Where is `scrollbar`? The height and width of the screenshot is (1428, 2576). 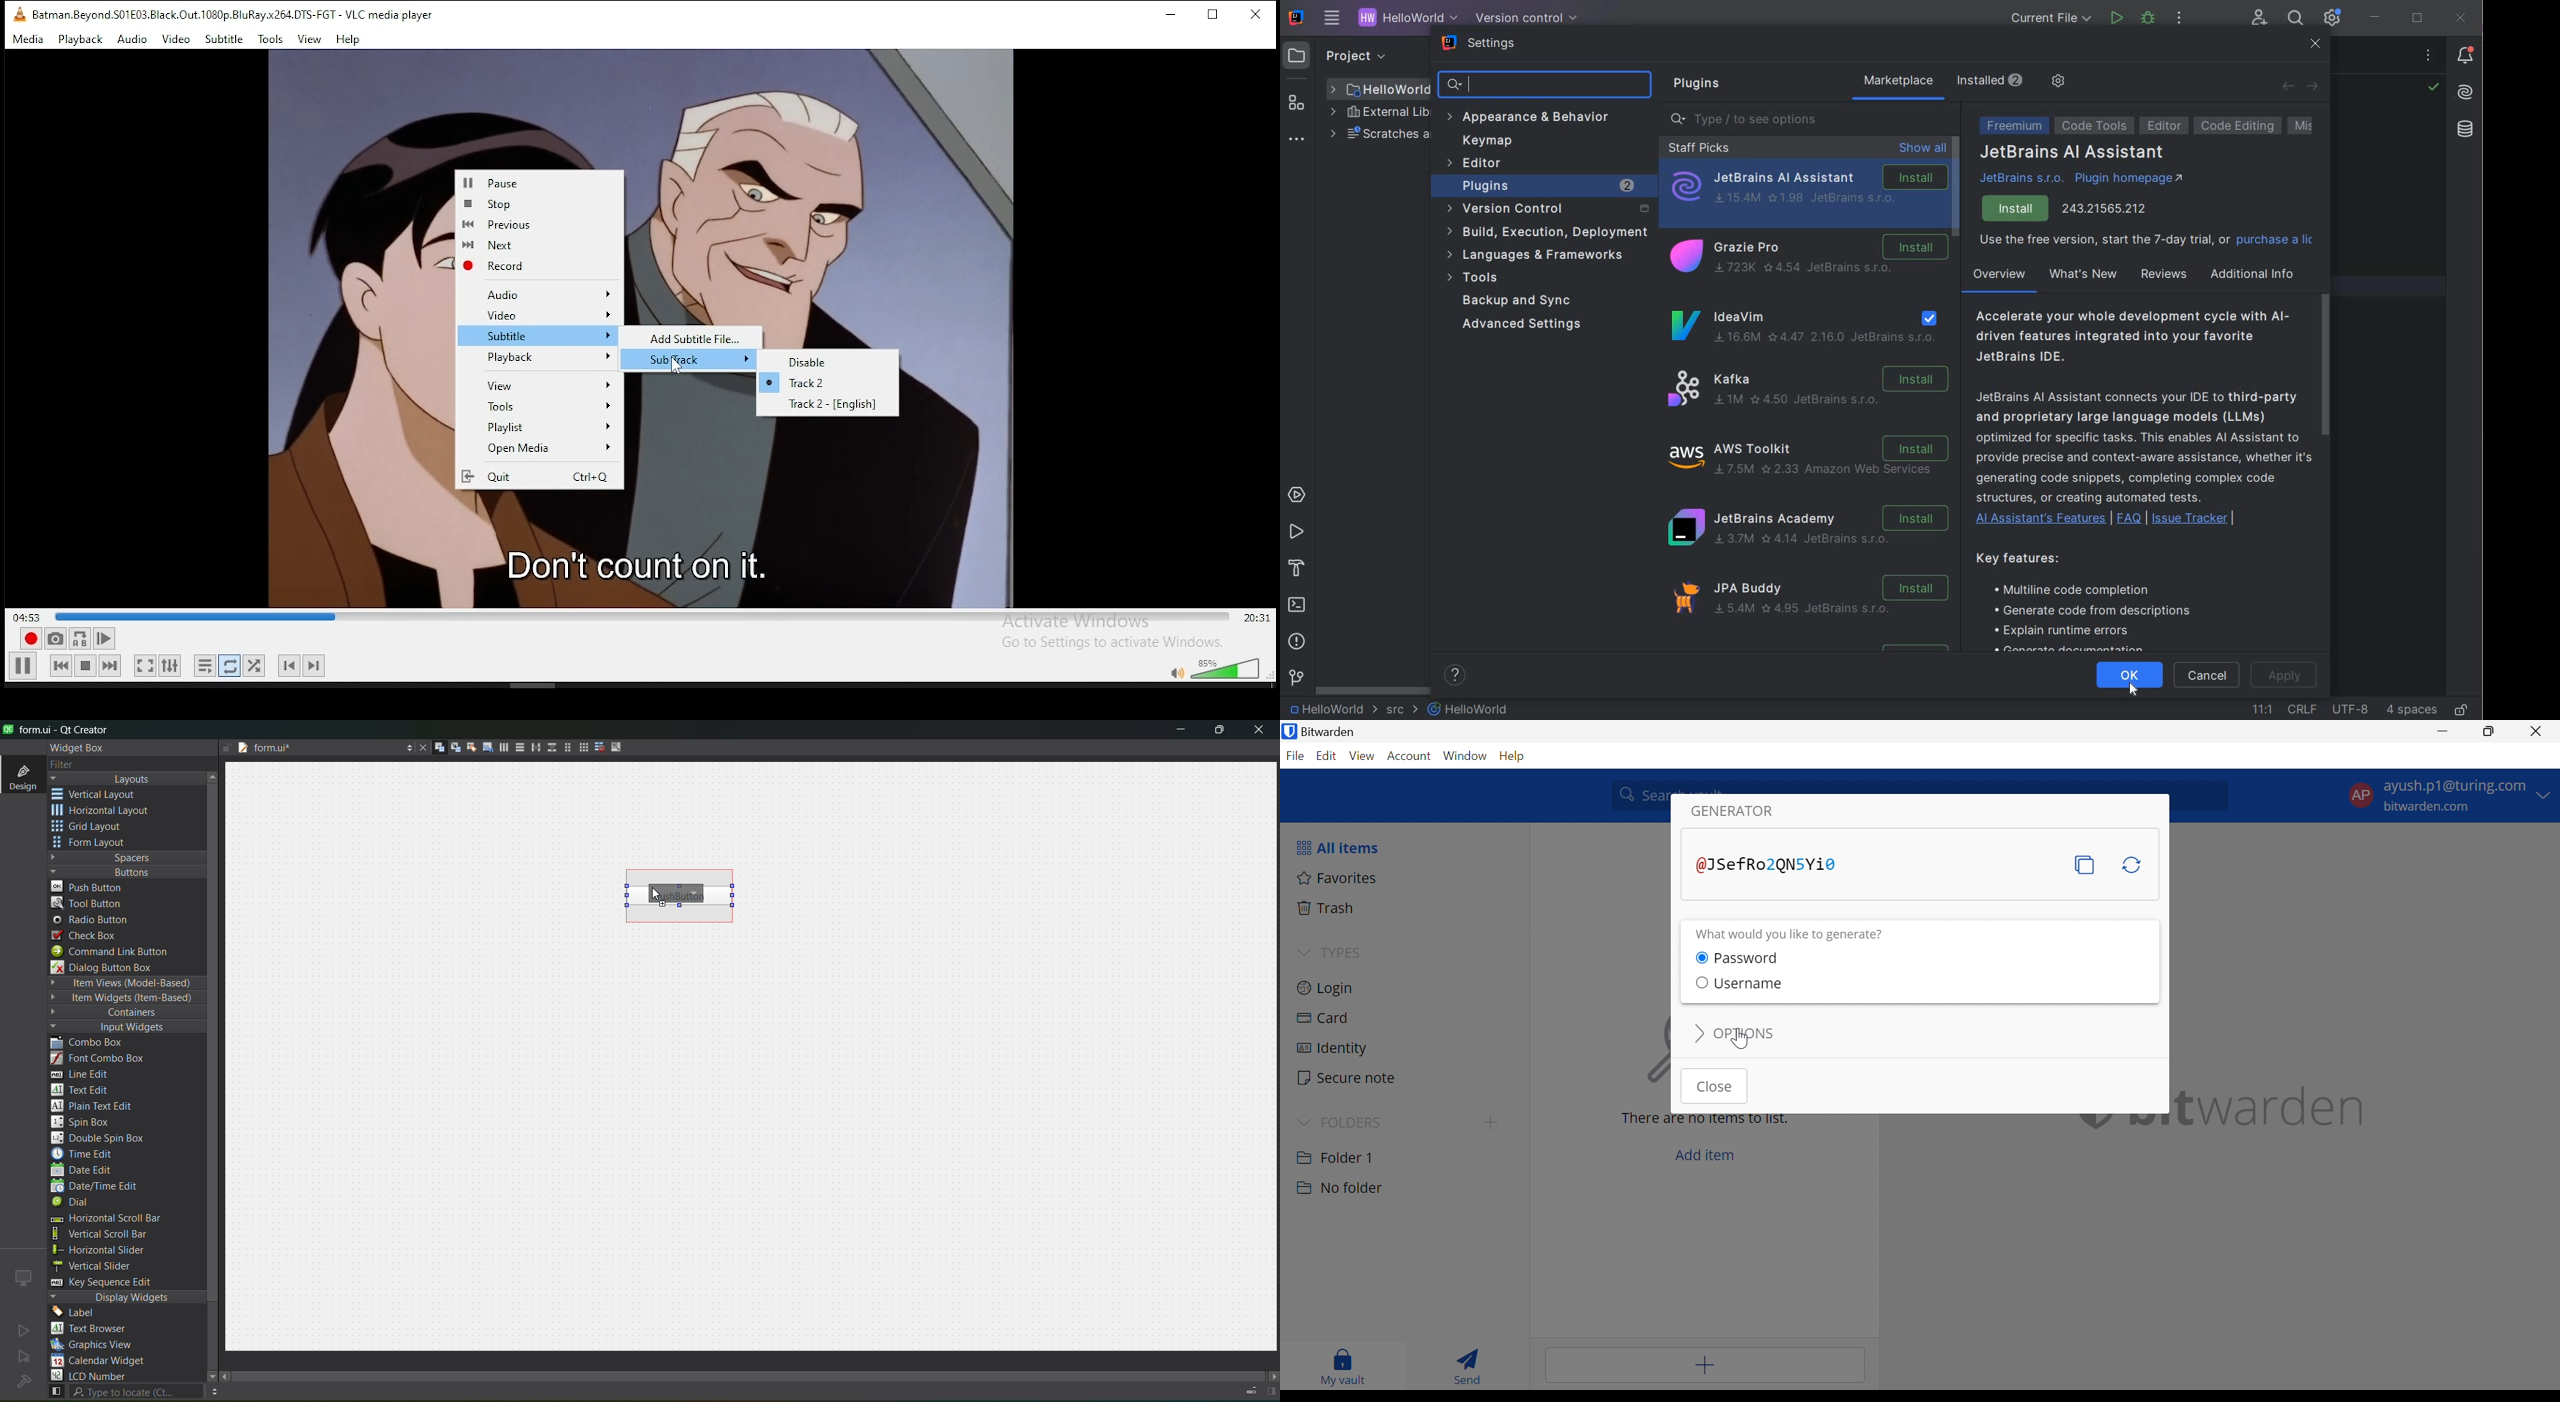 scrollbar is located at coordinates (2325, 363).